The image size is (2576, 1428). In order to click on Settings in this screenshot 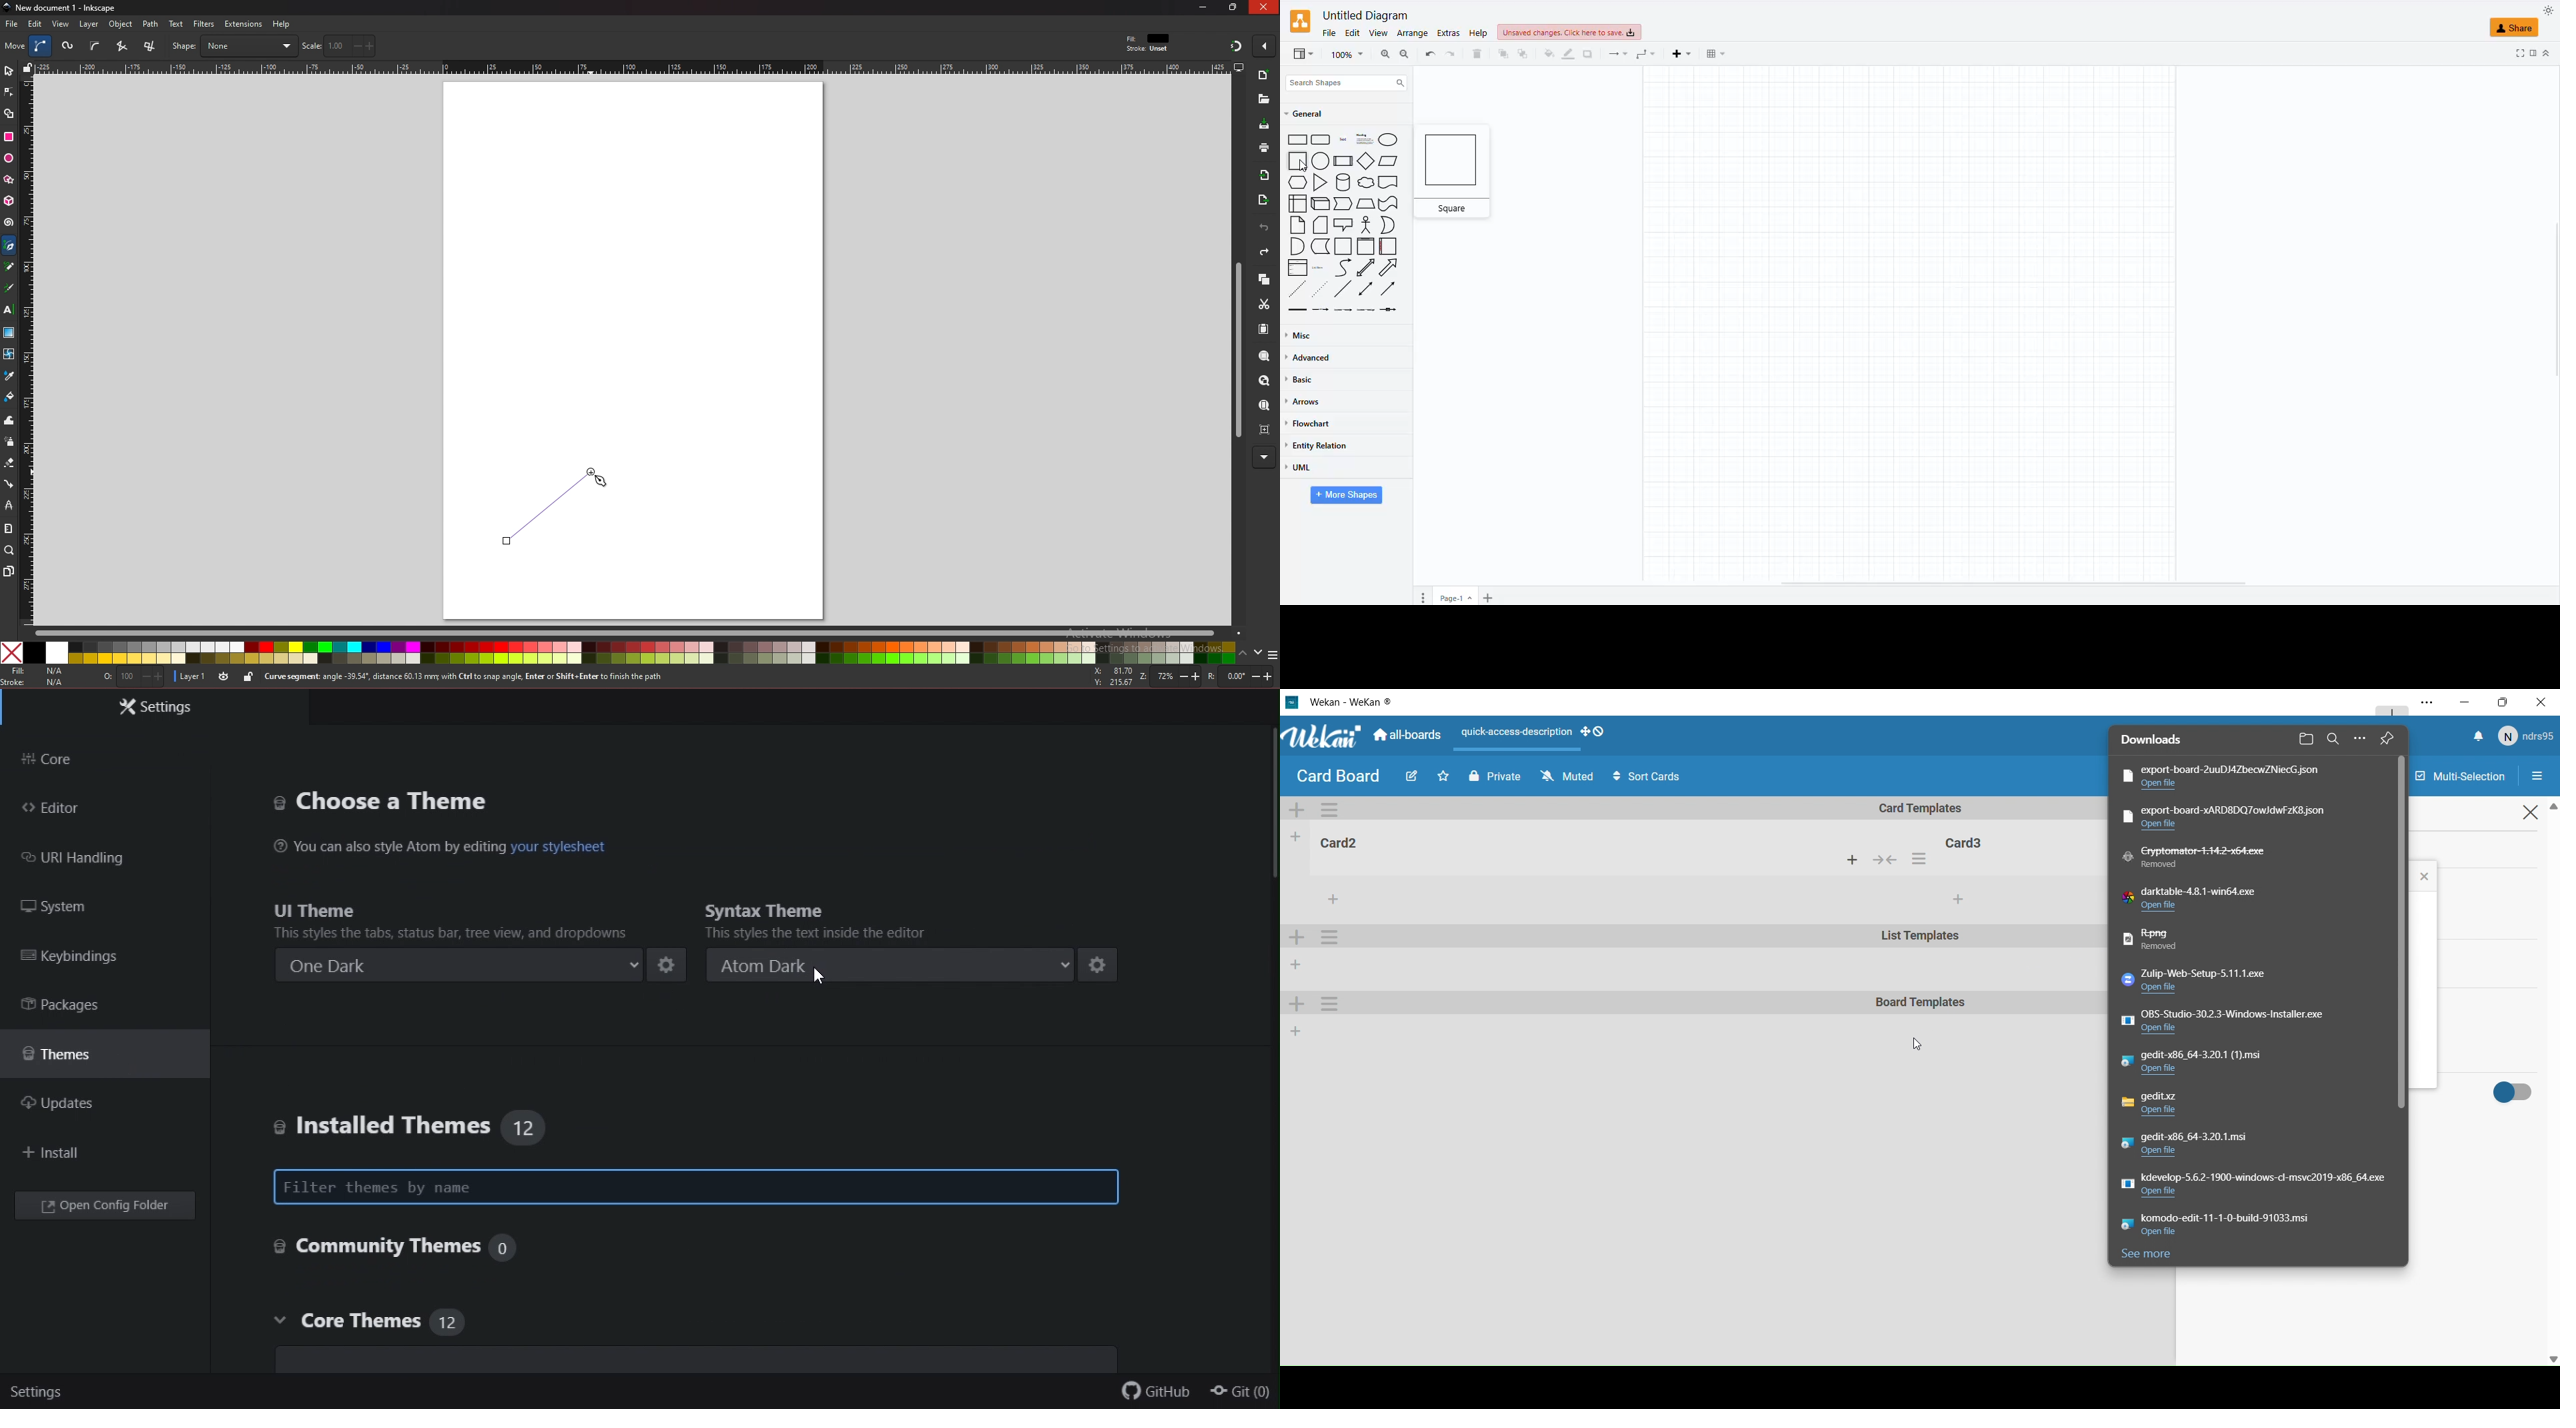, I will do `click(149, 708)`.